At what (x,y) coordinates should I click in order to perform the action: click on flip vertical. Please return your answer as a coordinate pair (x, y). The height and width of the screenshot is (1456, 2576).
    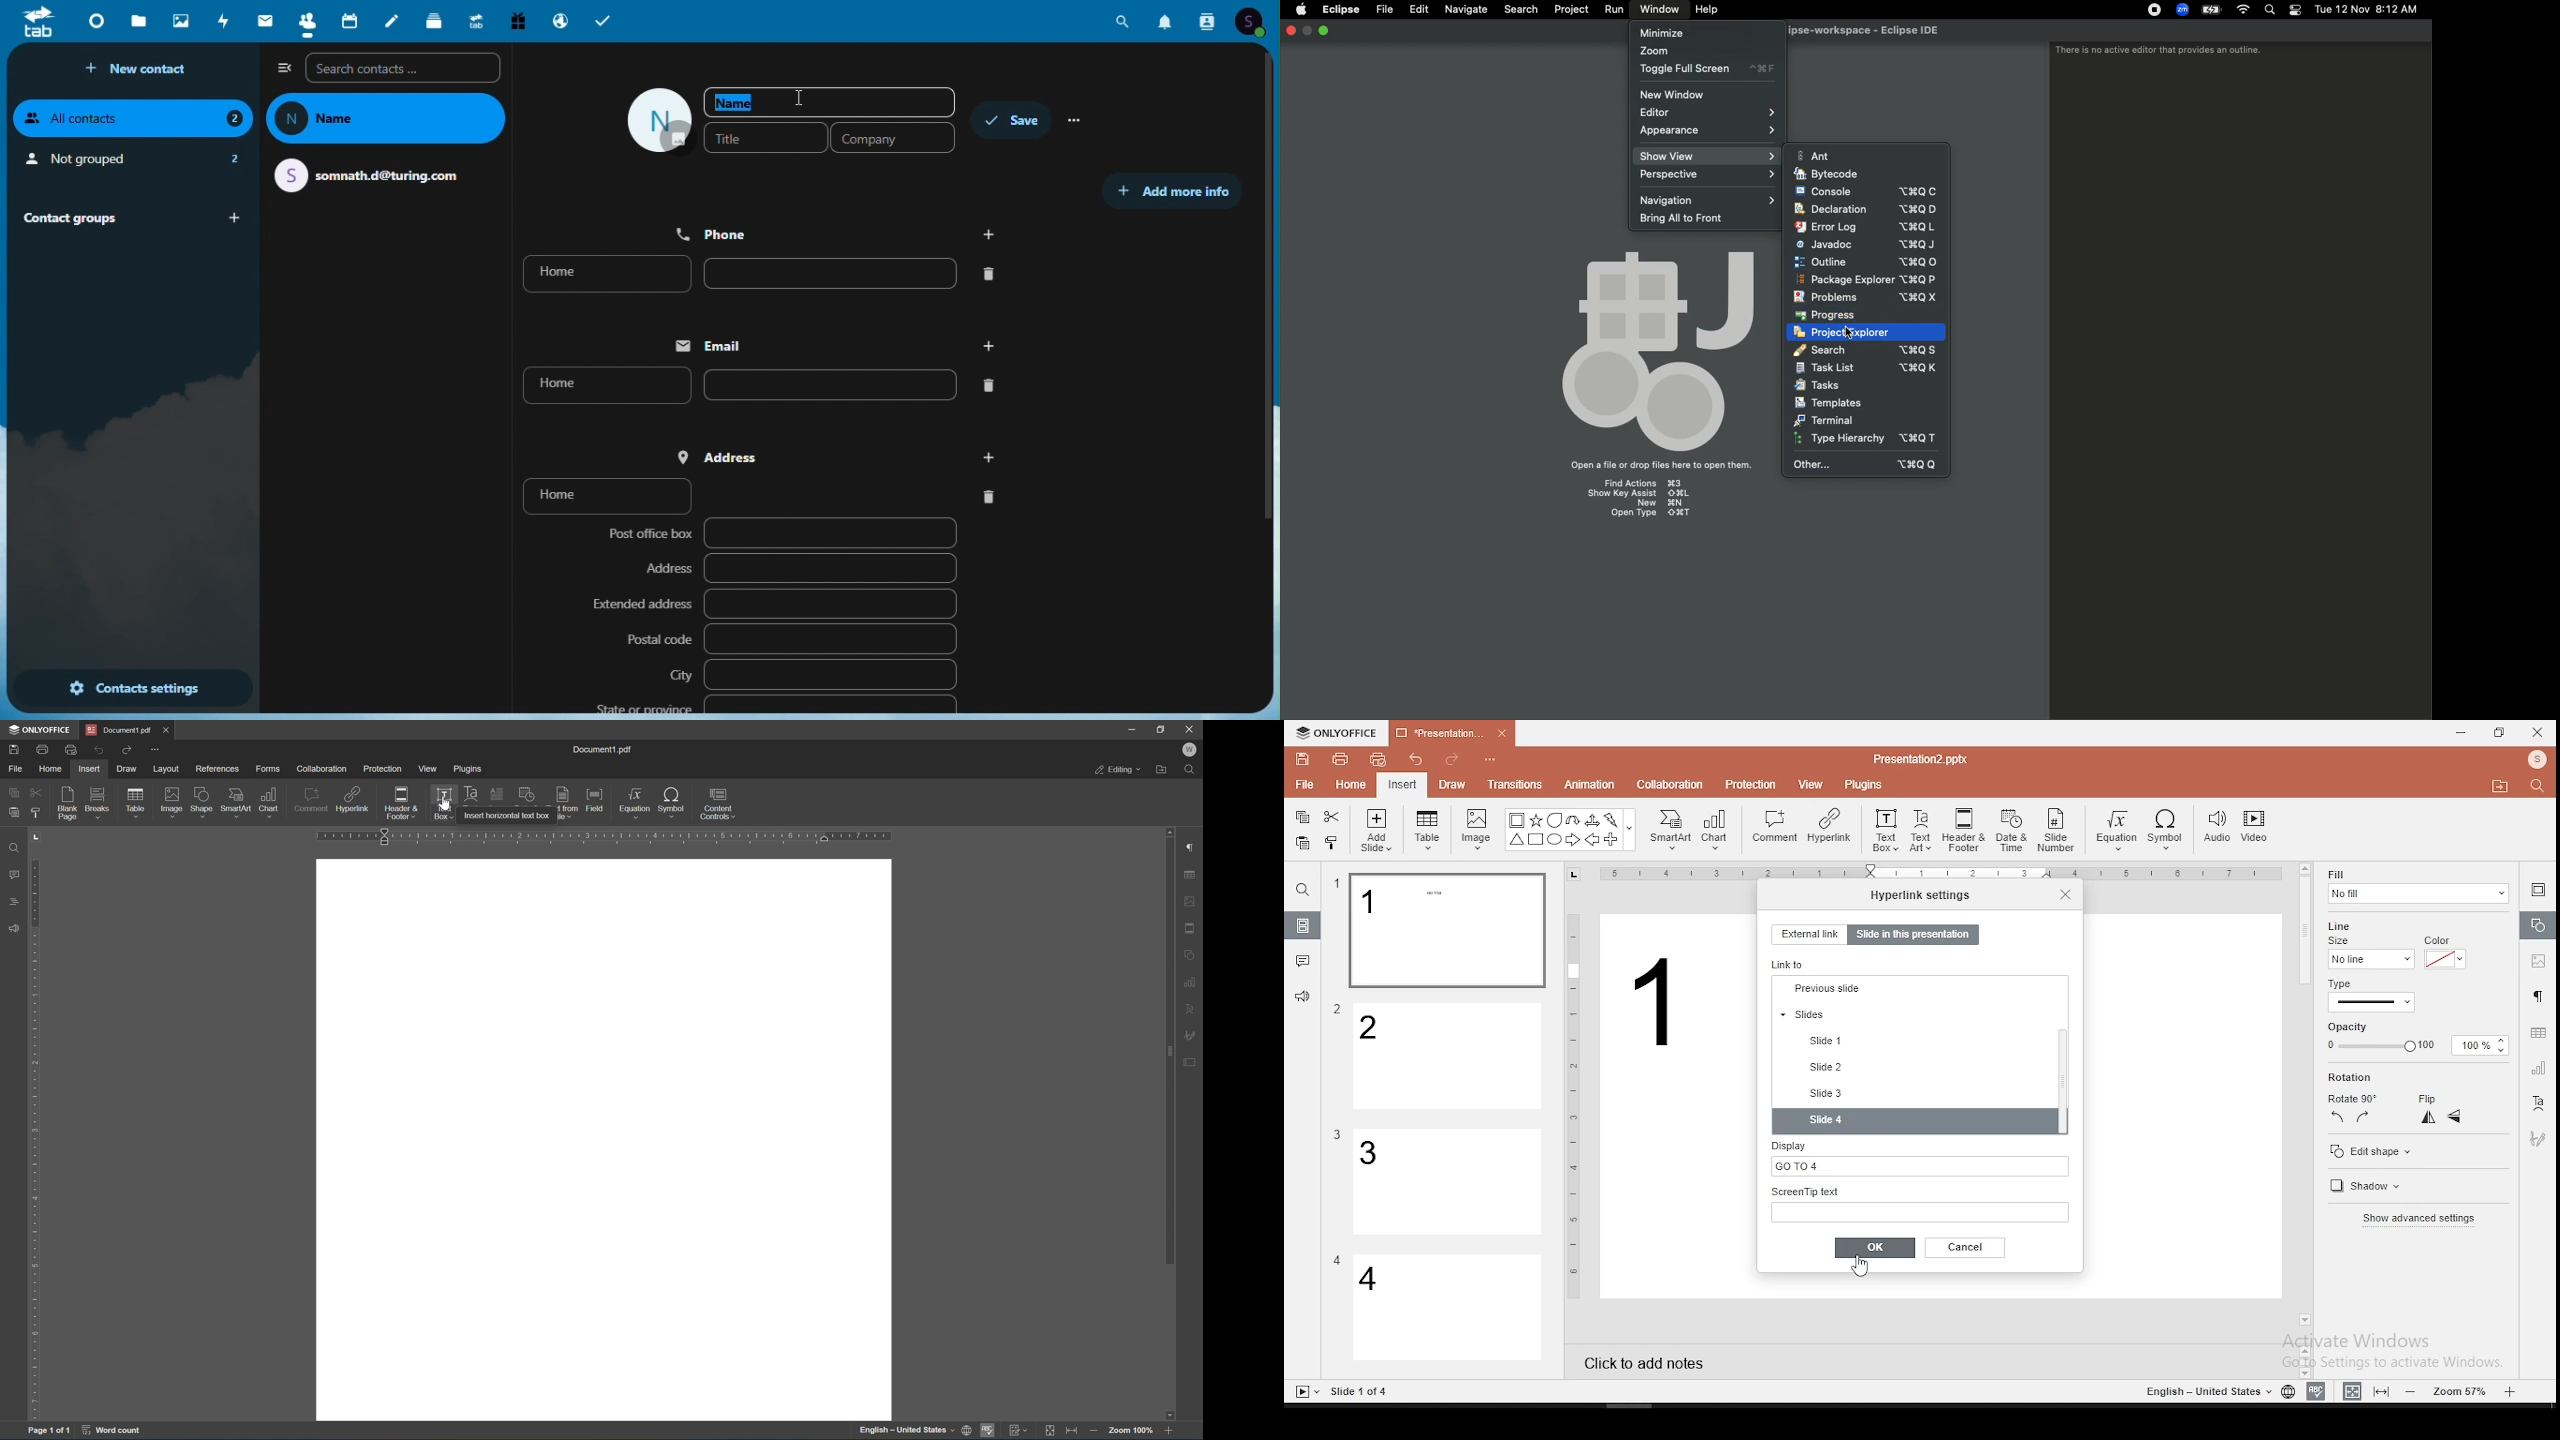
    Looking at the image, I should click on (2456, 1119).